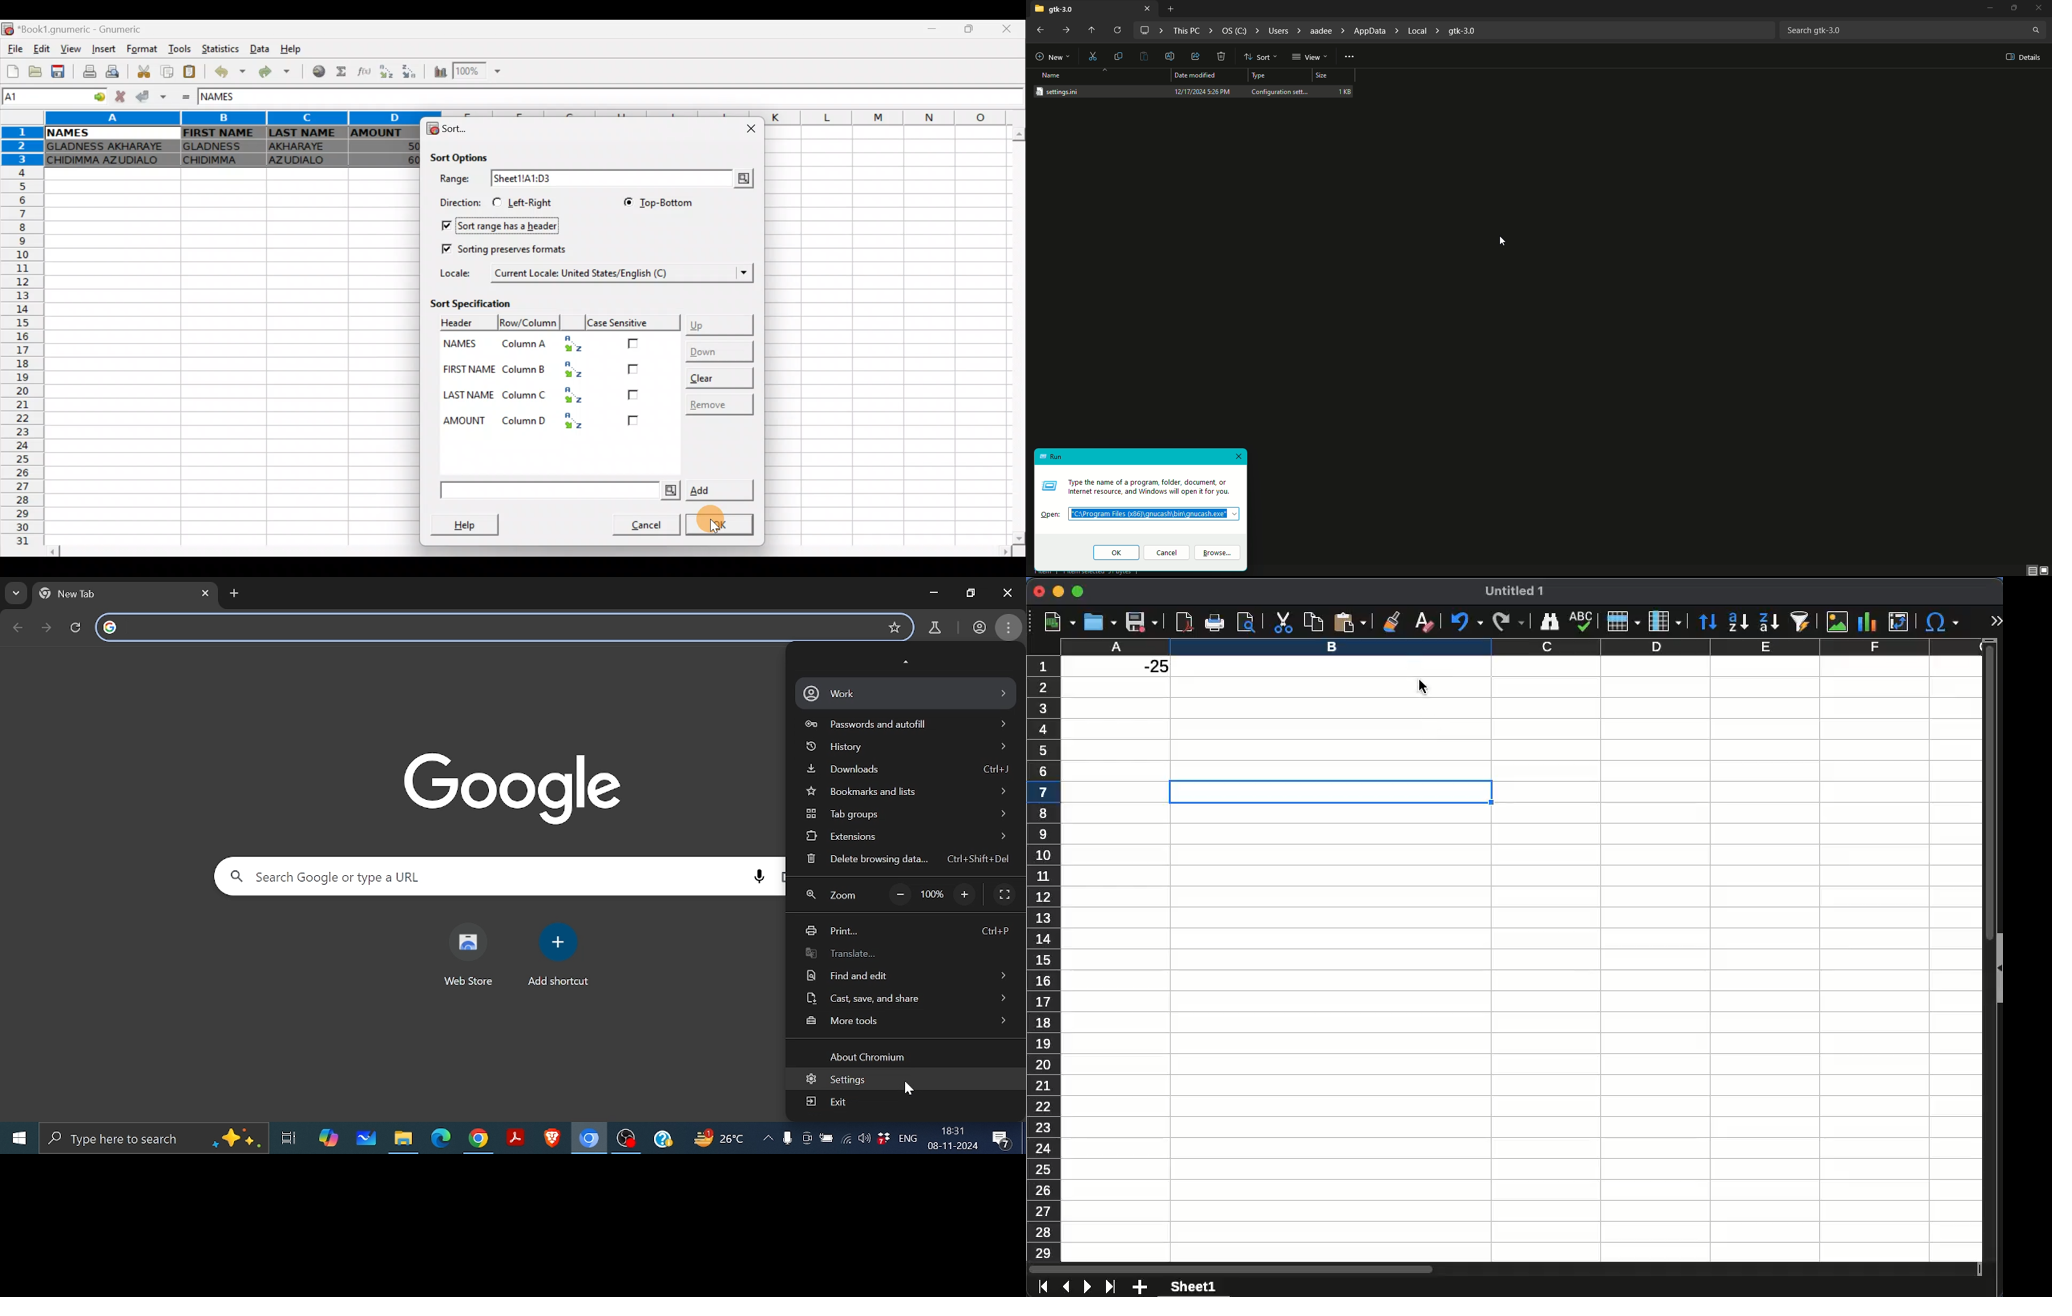 This screenshot has width=2072, height=1316. I want to click on Sheet1!A1:D3, so click(548, 178).